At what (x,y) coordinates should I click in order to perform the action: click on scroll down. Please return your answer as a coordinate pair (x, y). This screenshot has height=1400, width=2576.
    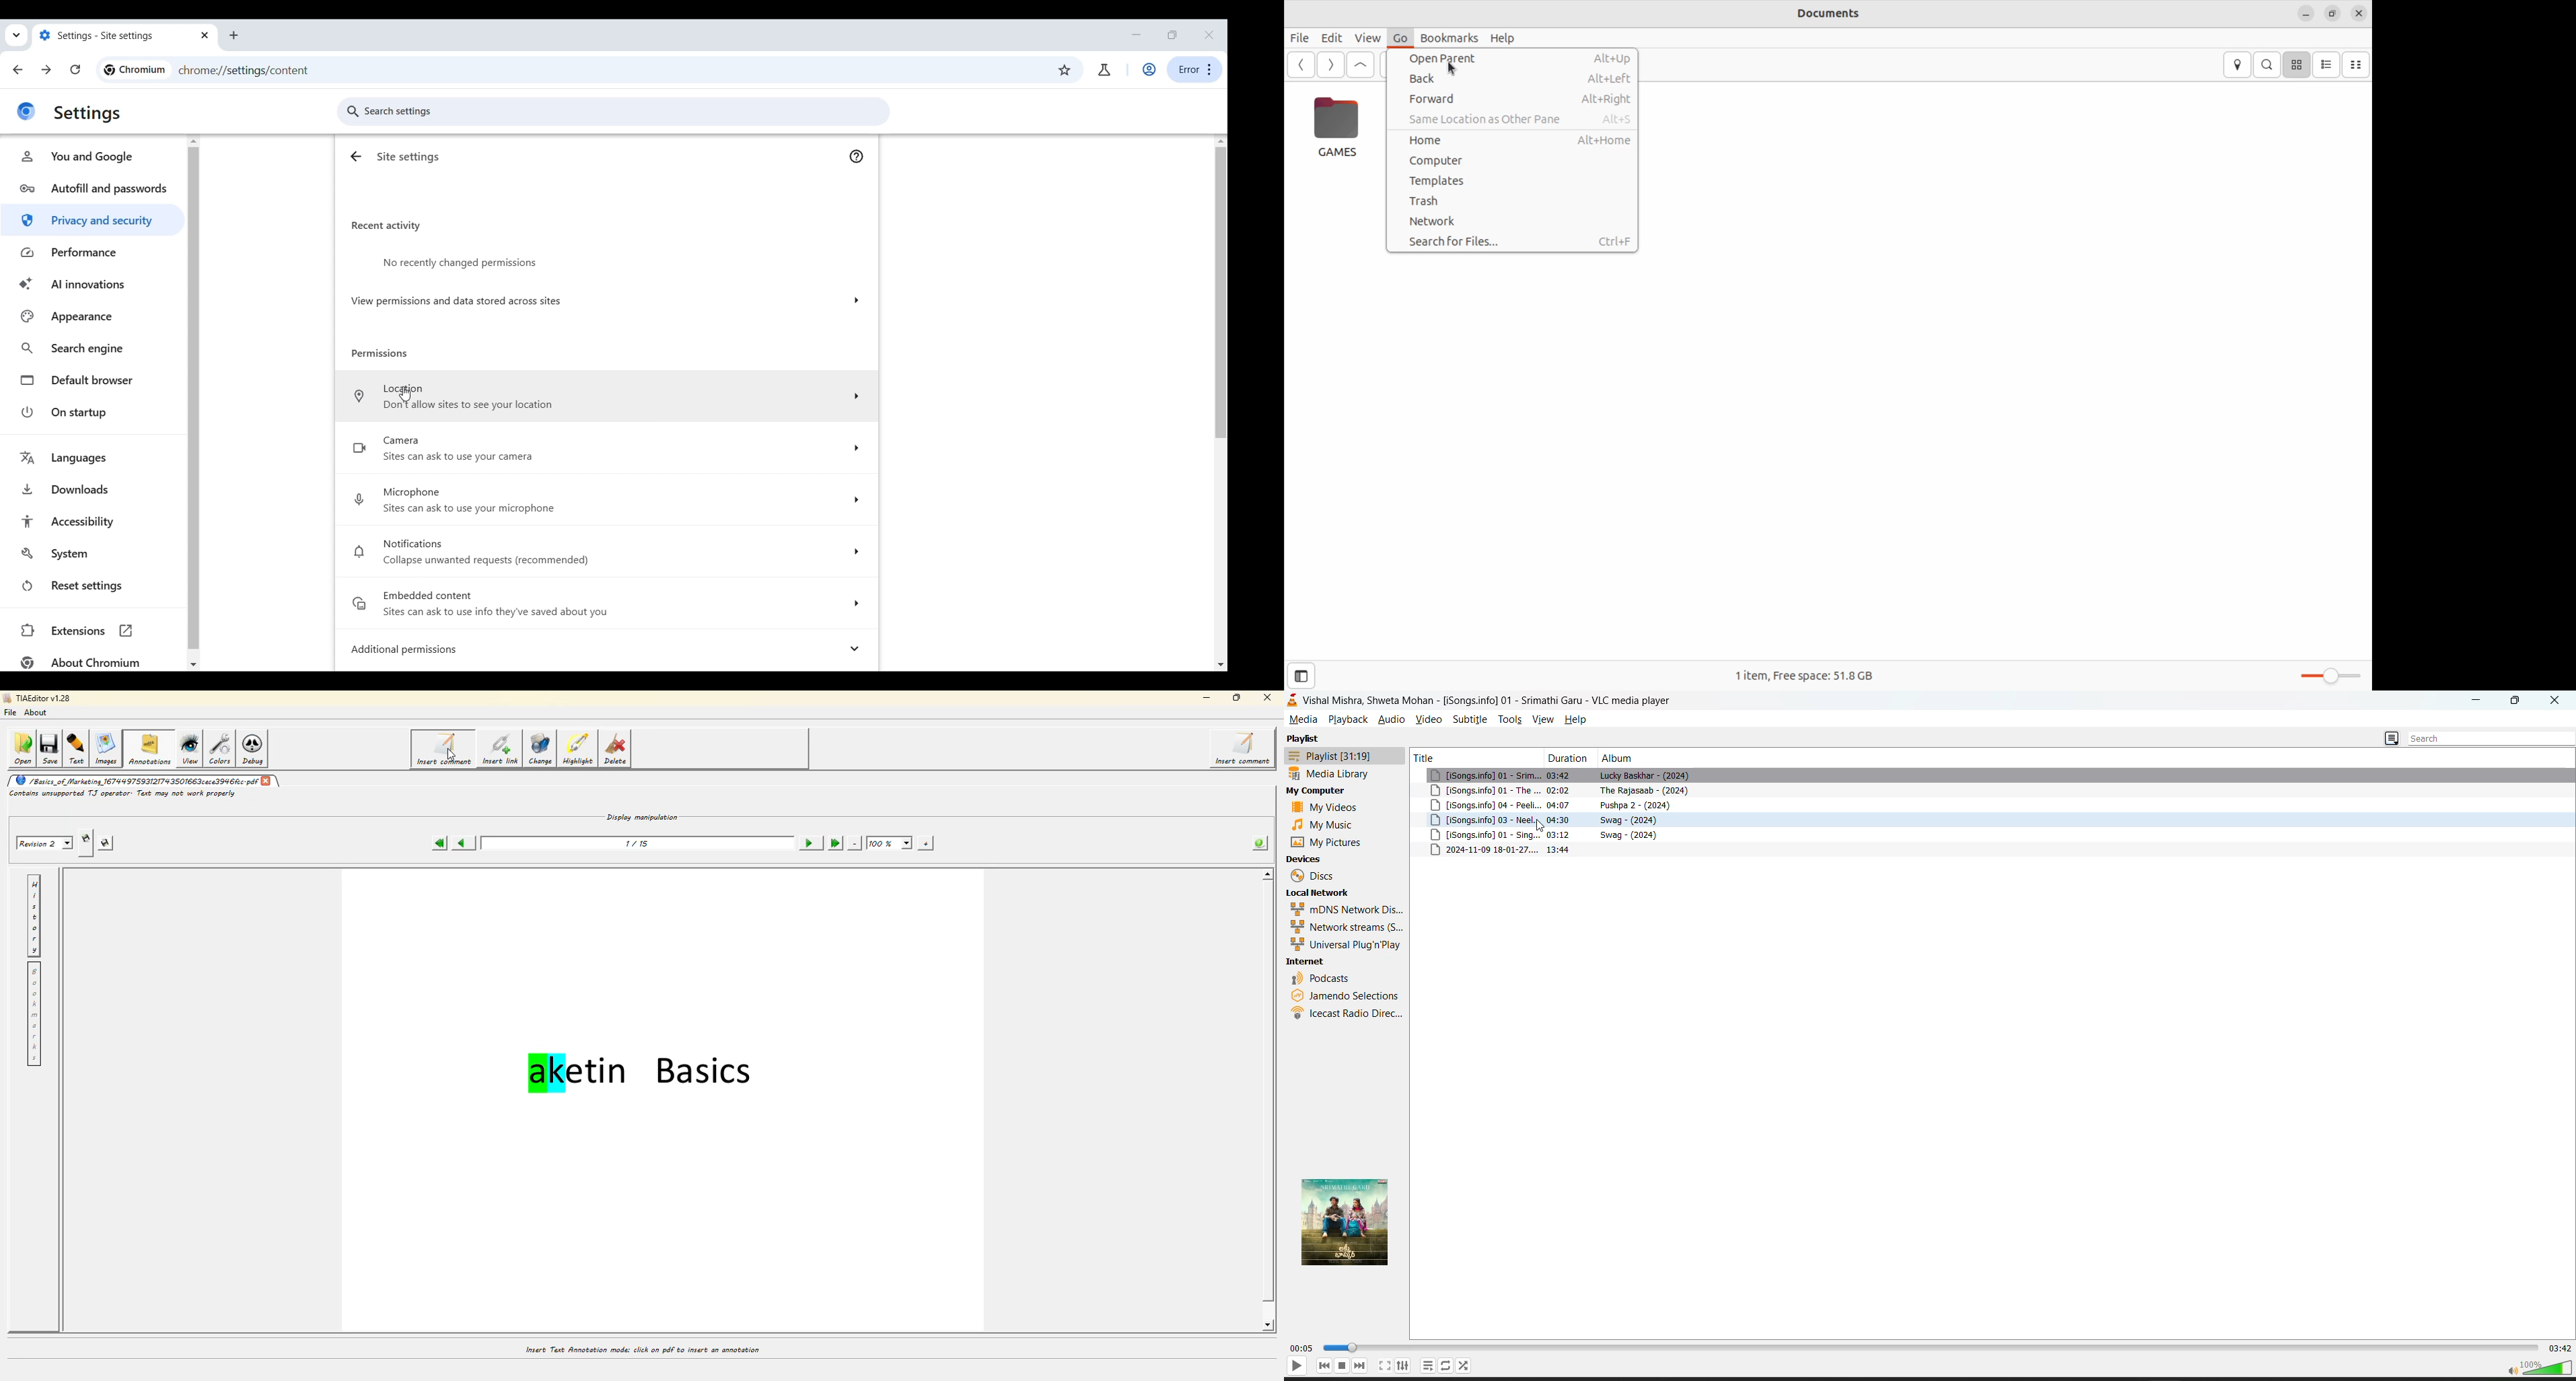
    Looking at the image, I should click on (1264, 1325).